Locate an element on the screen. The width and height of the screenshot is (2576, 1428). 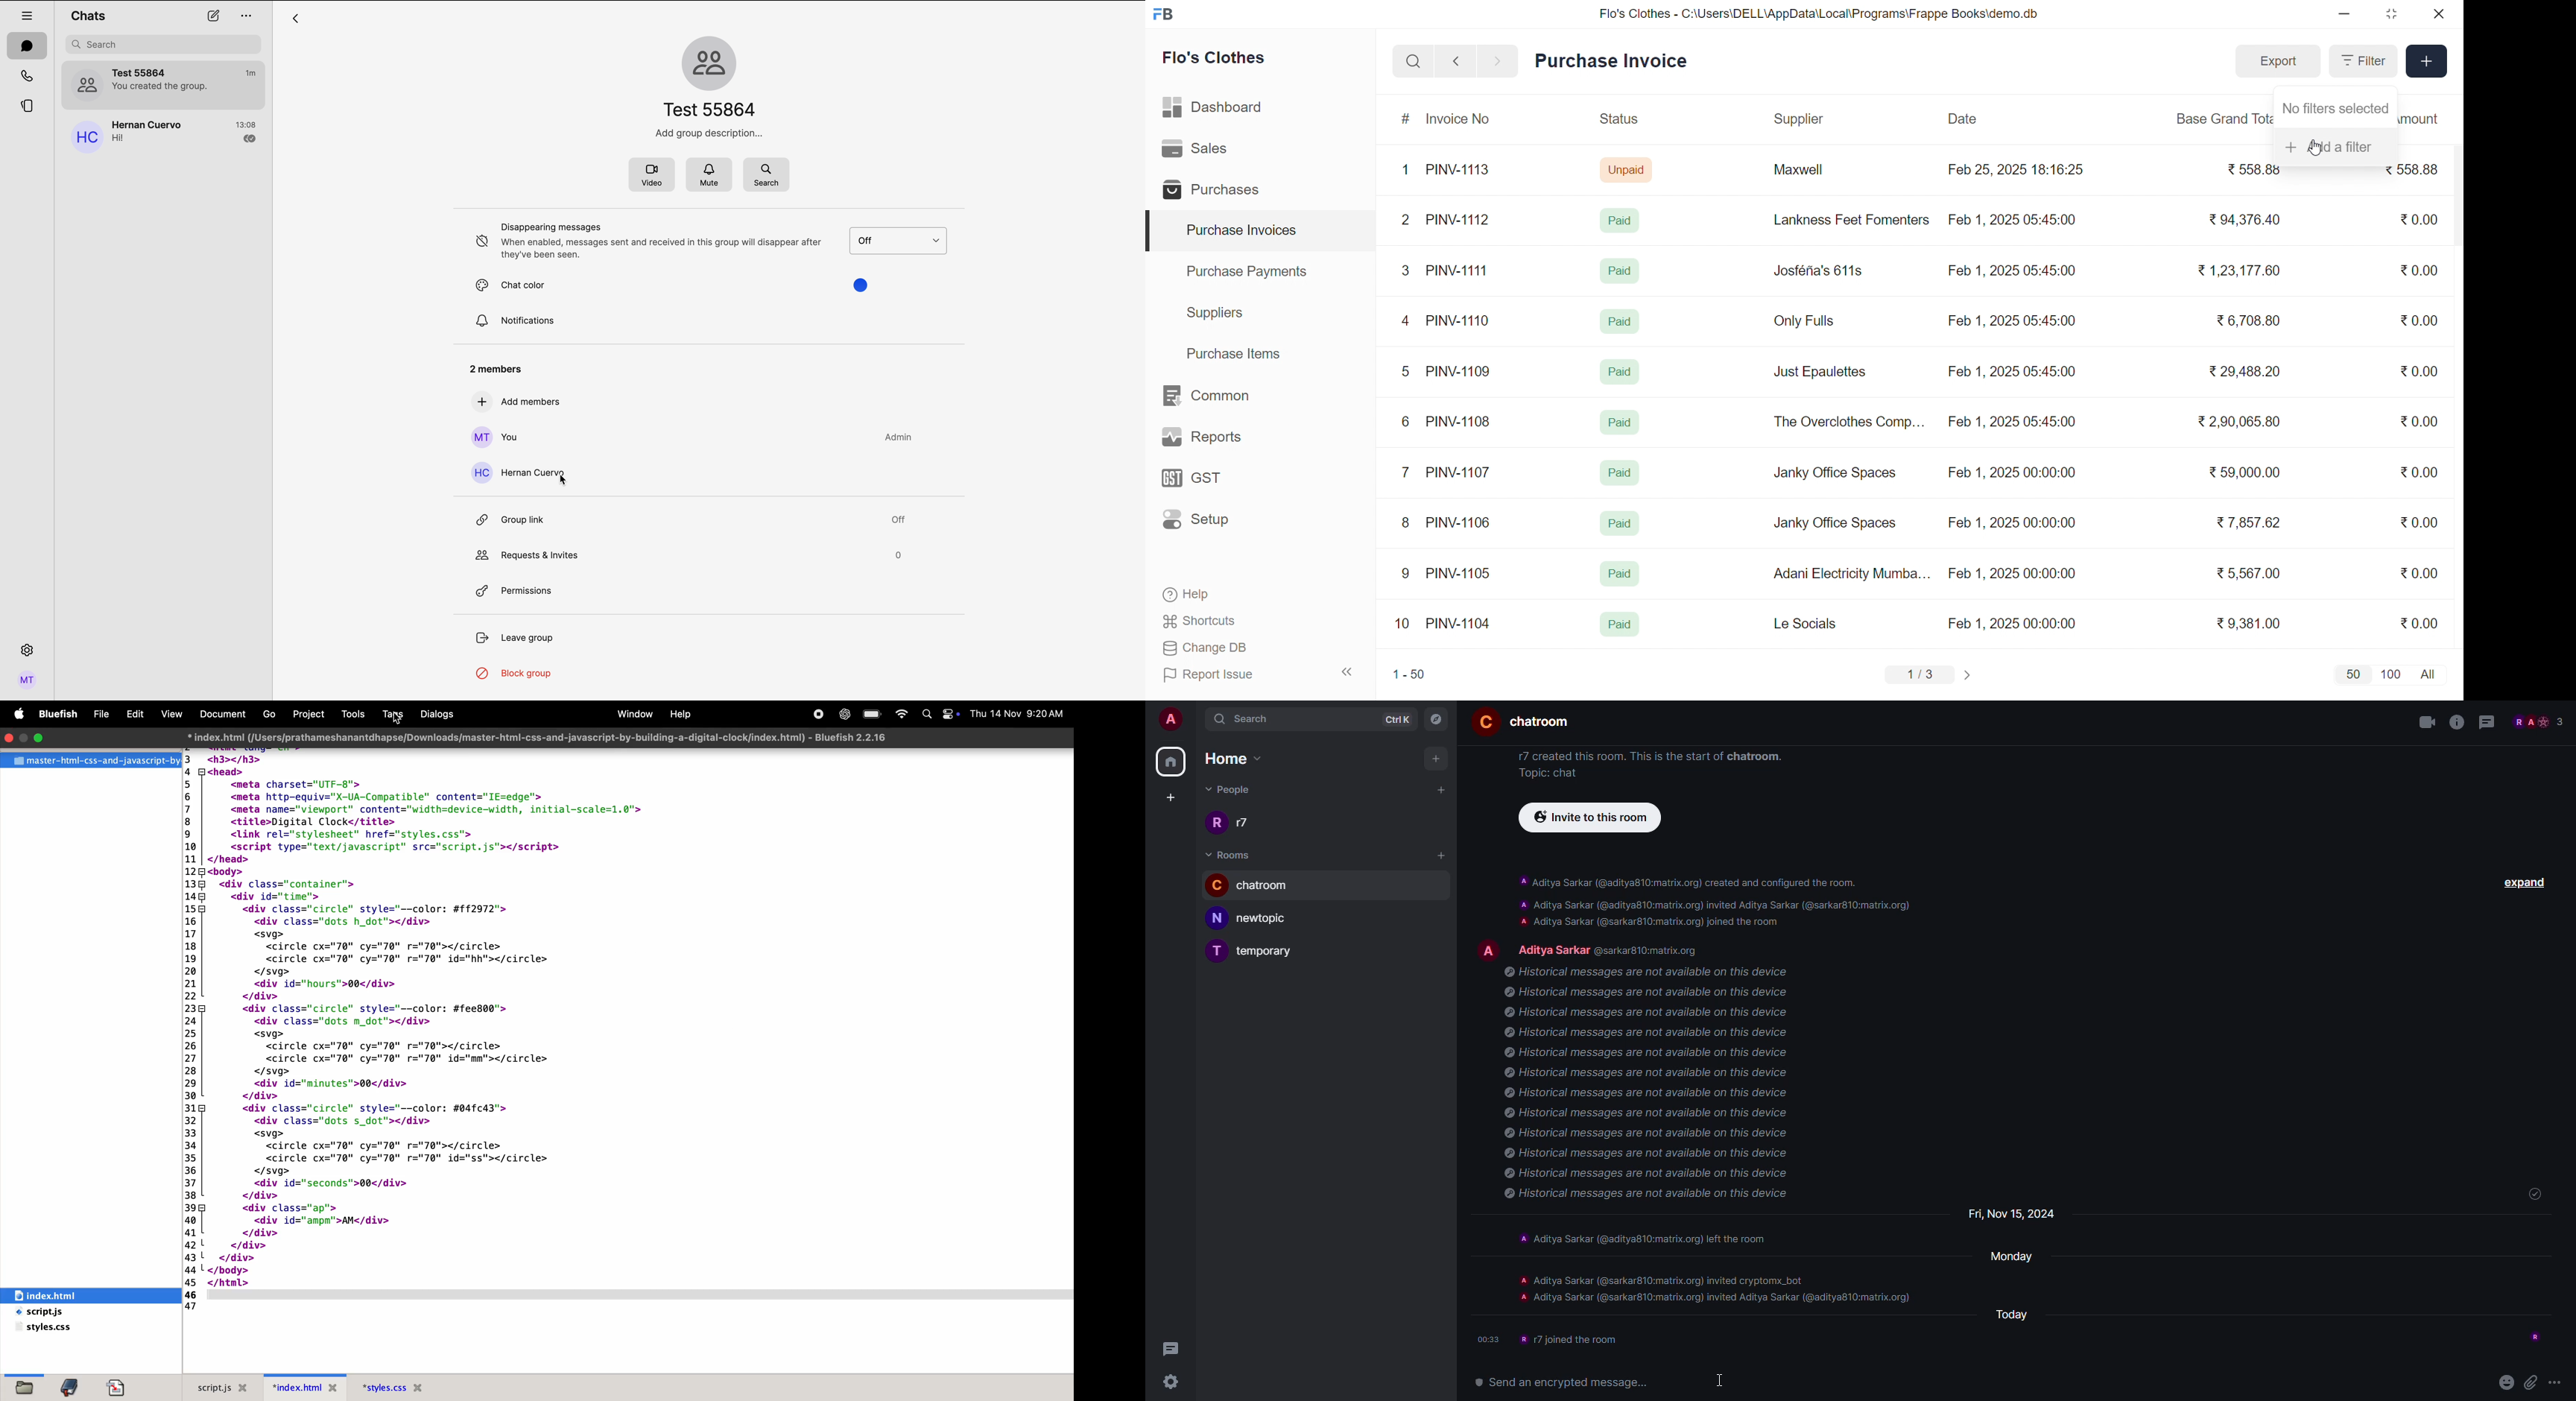
Paid is located at coordinates (1618, 320).